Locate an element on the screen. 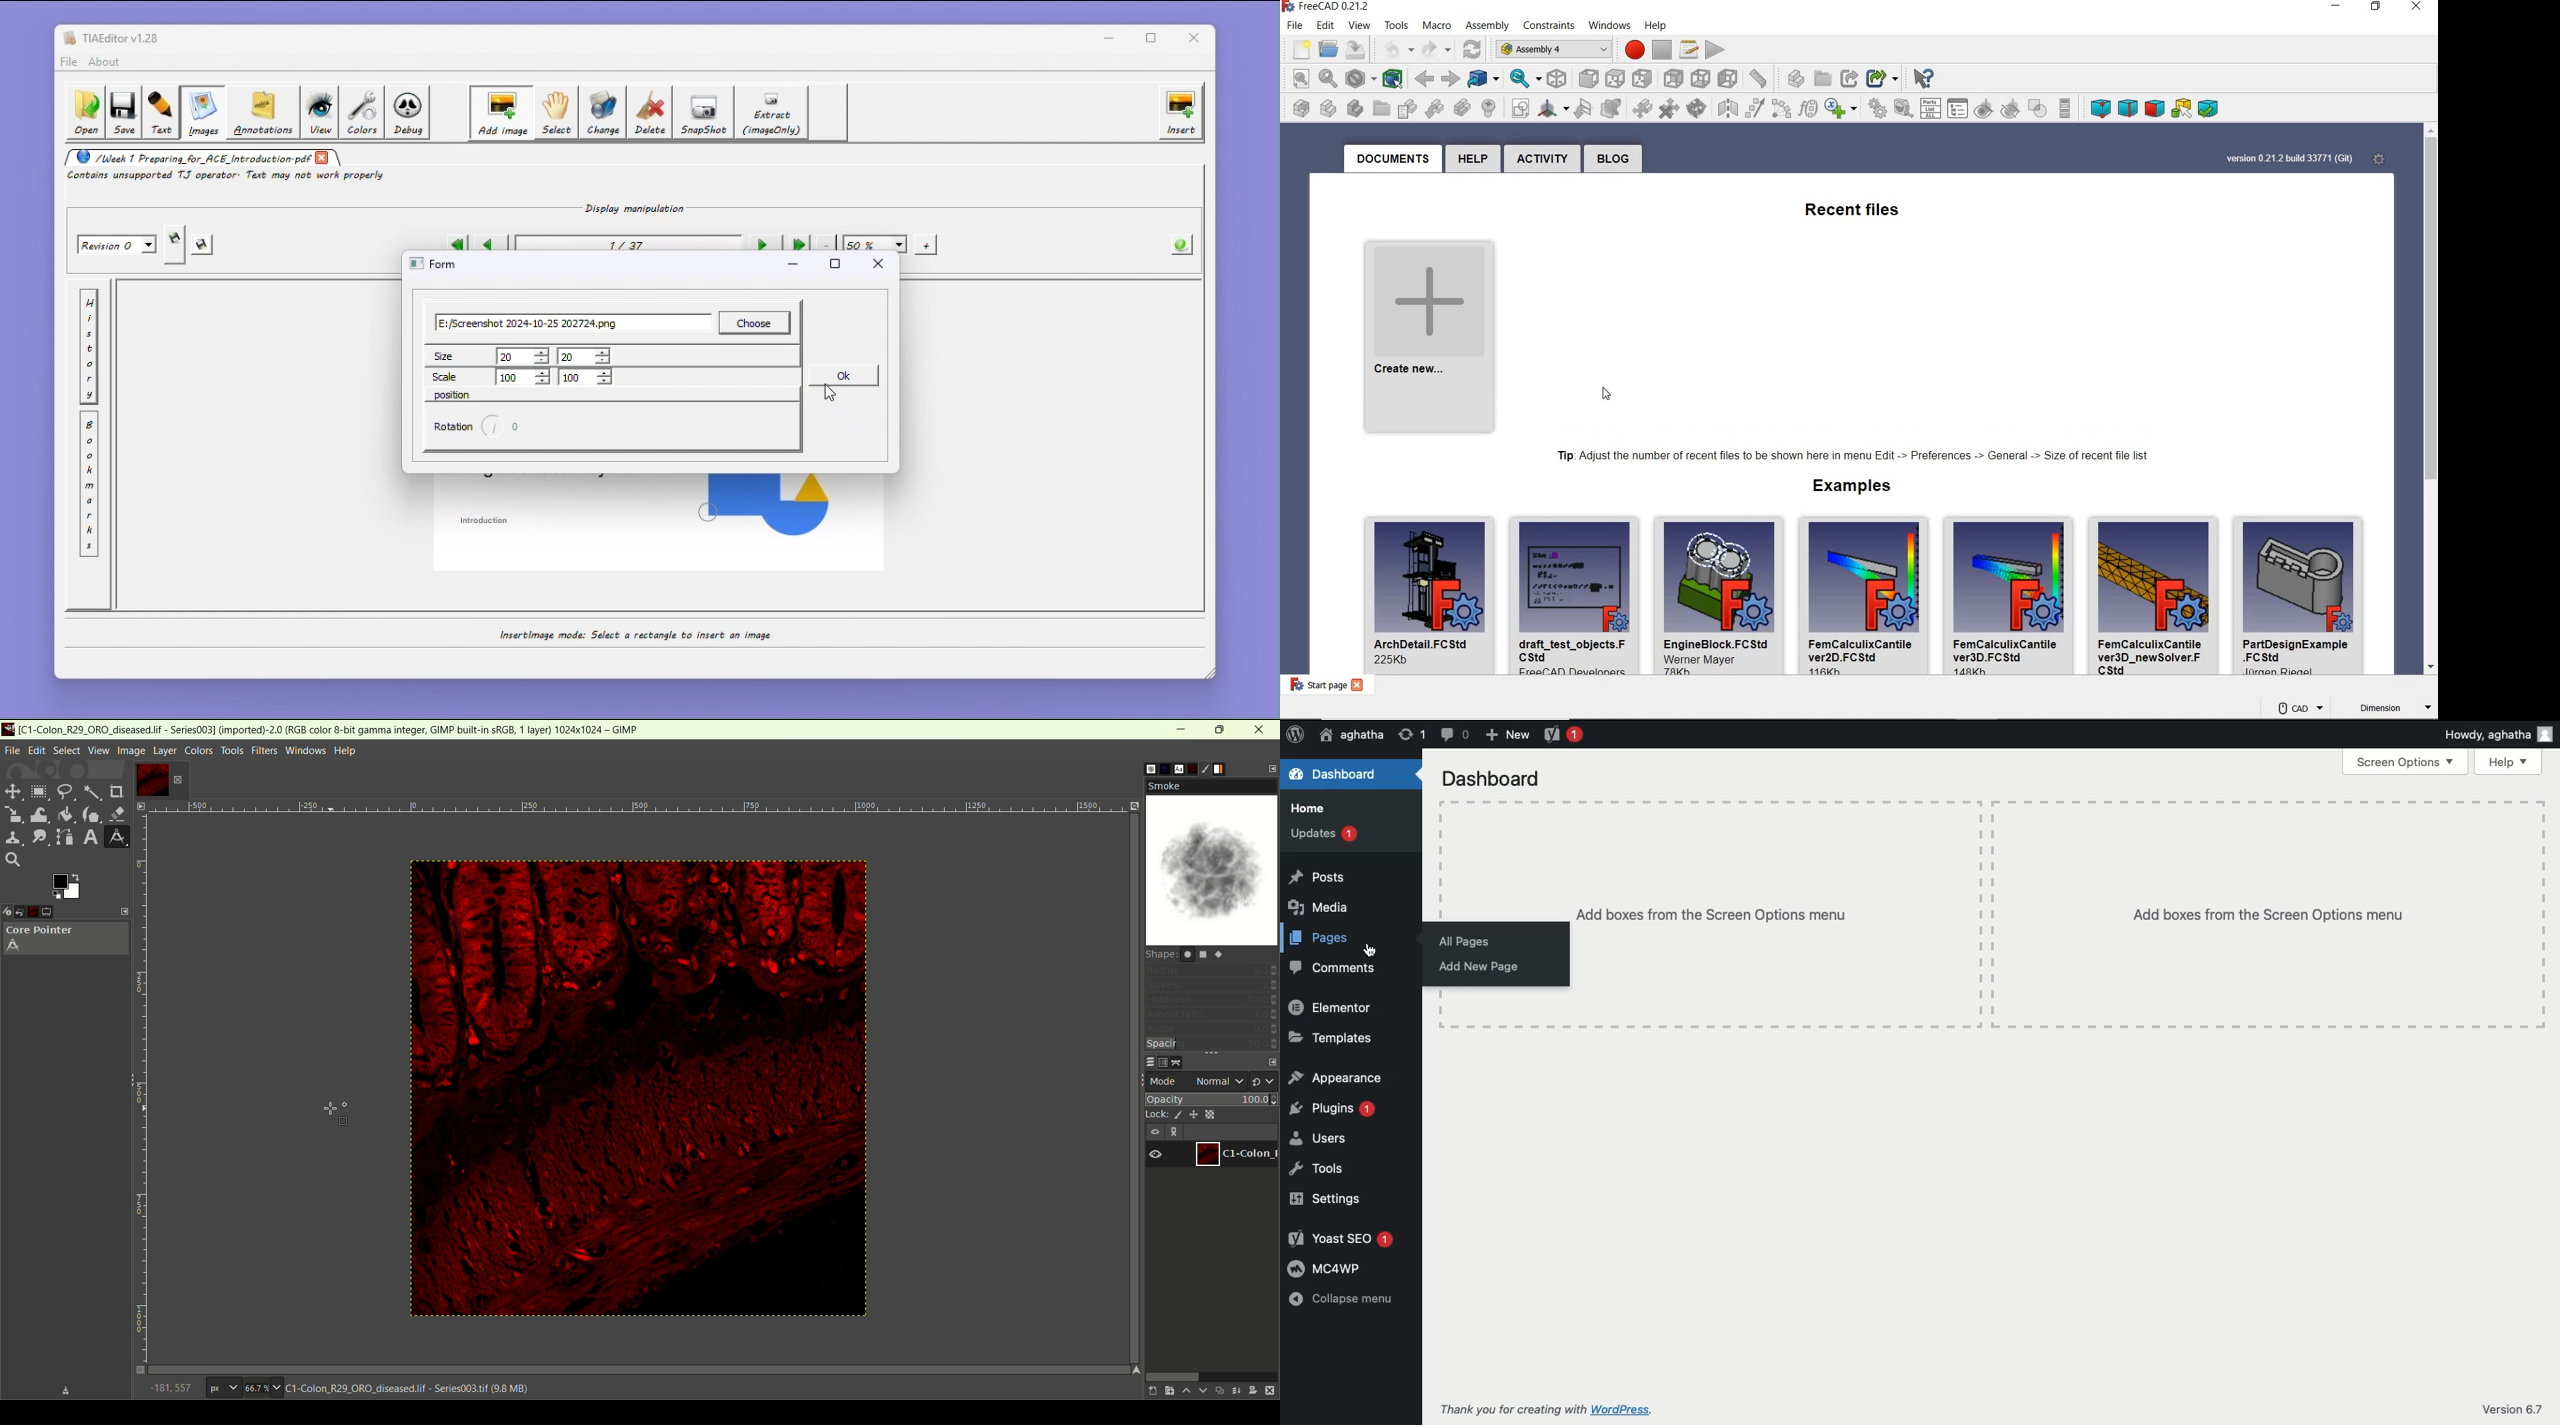  recent files is located at coordinates (1852, 212).